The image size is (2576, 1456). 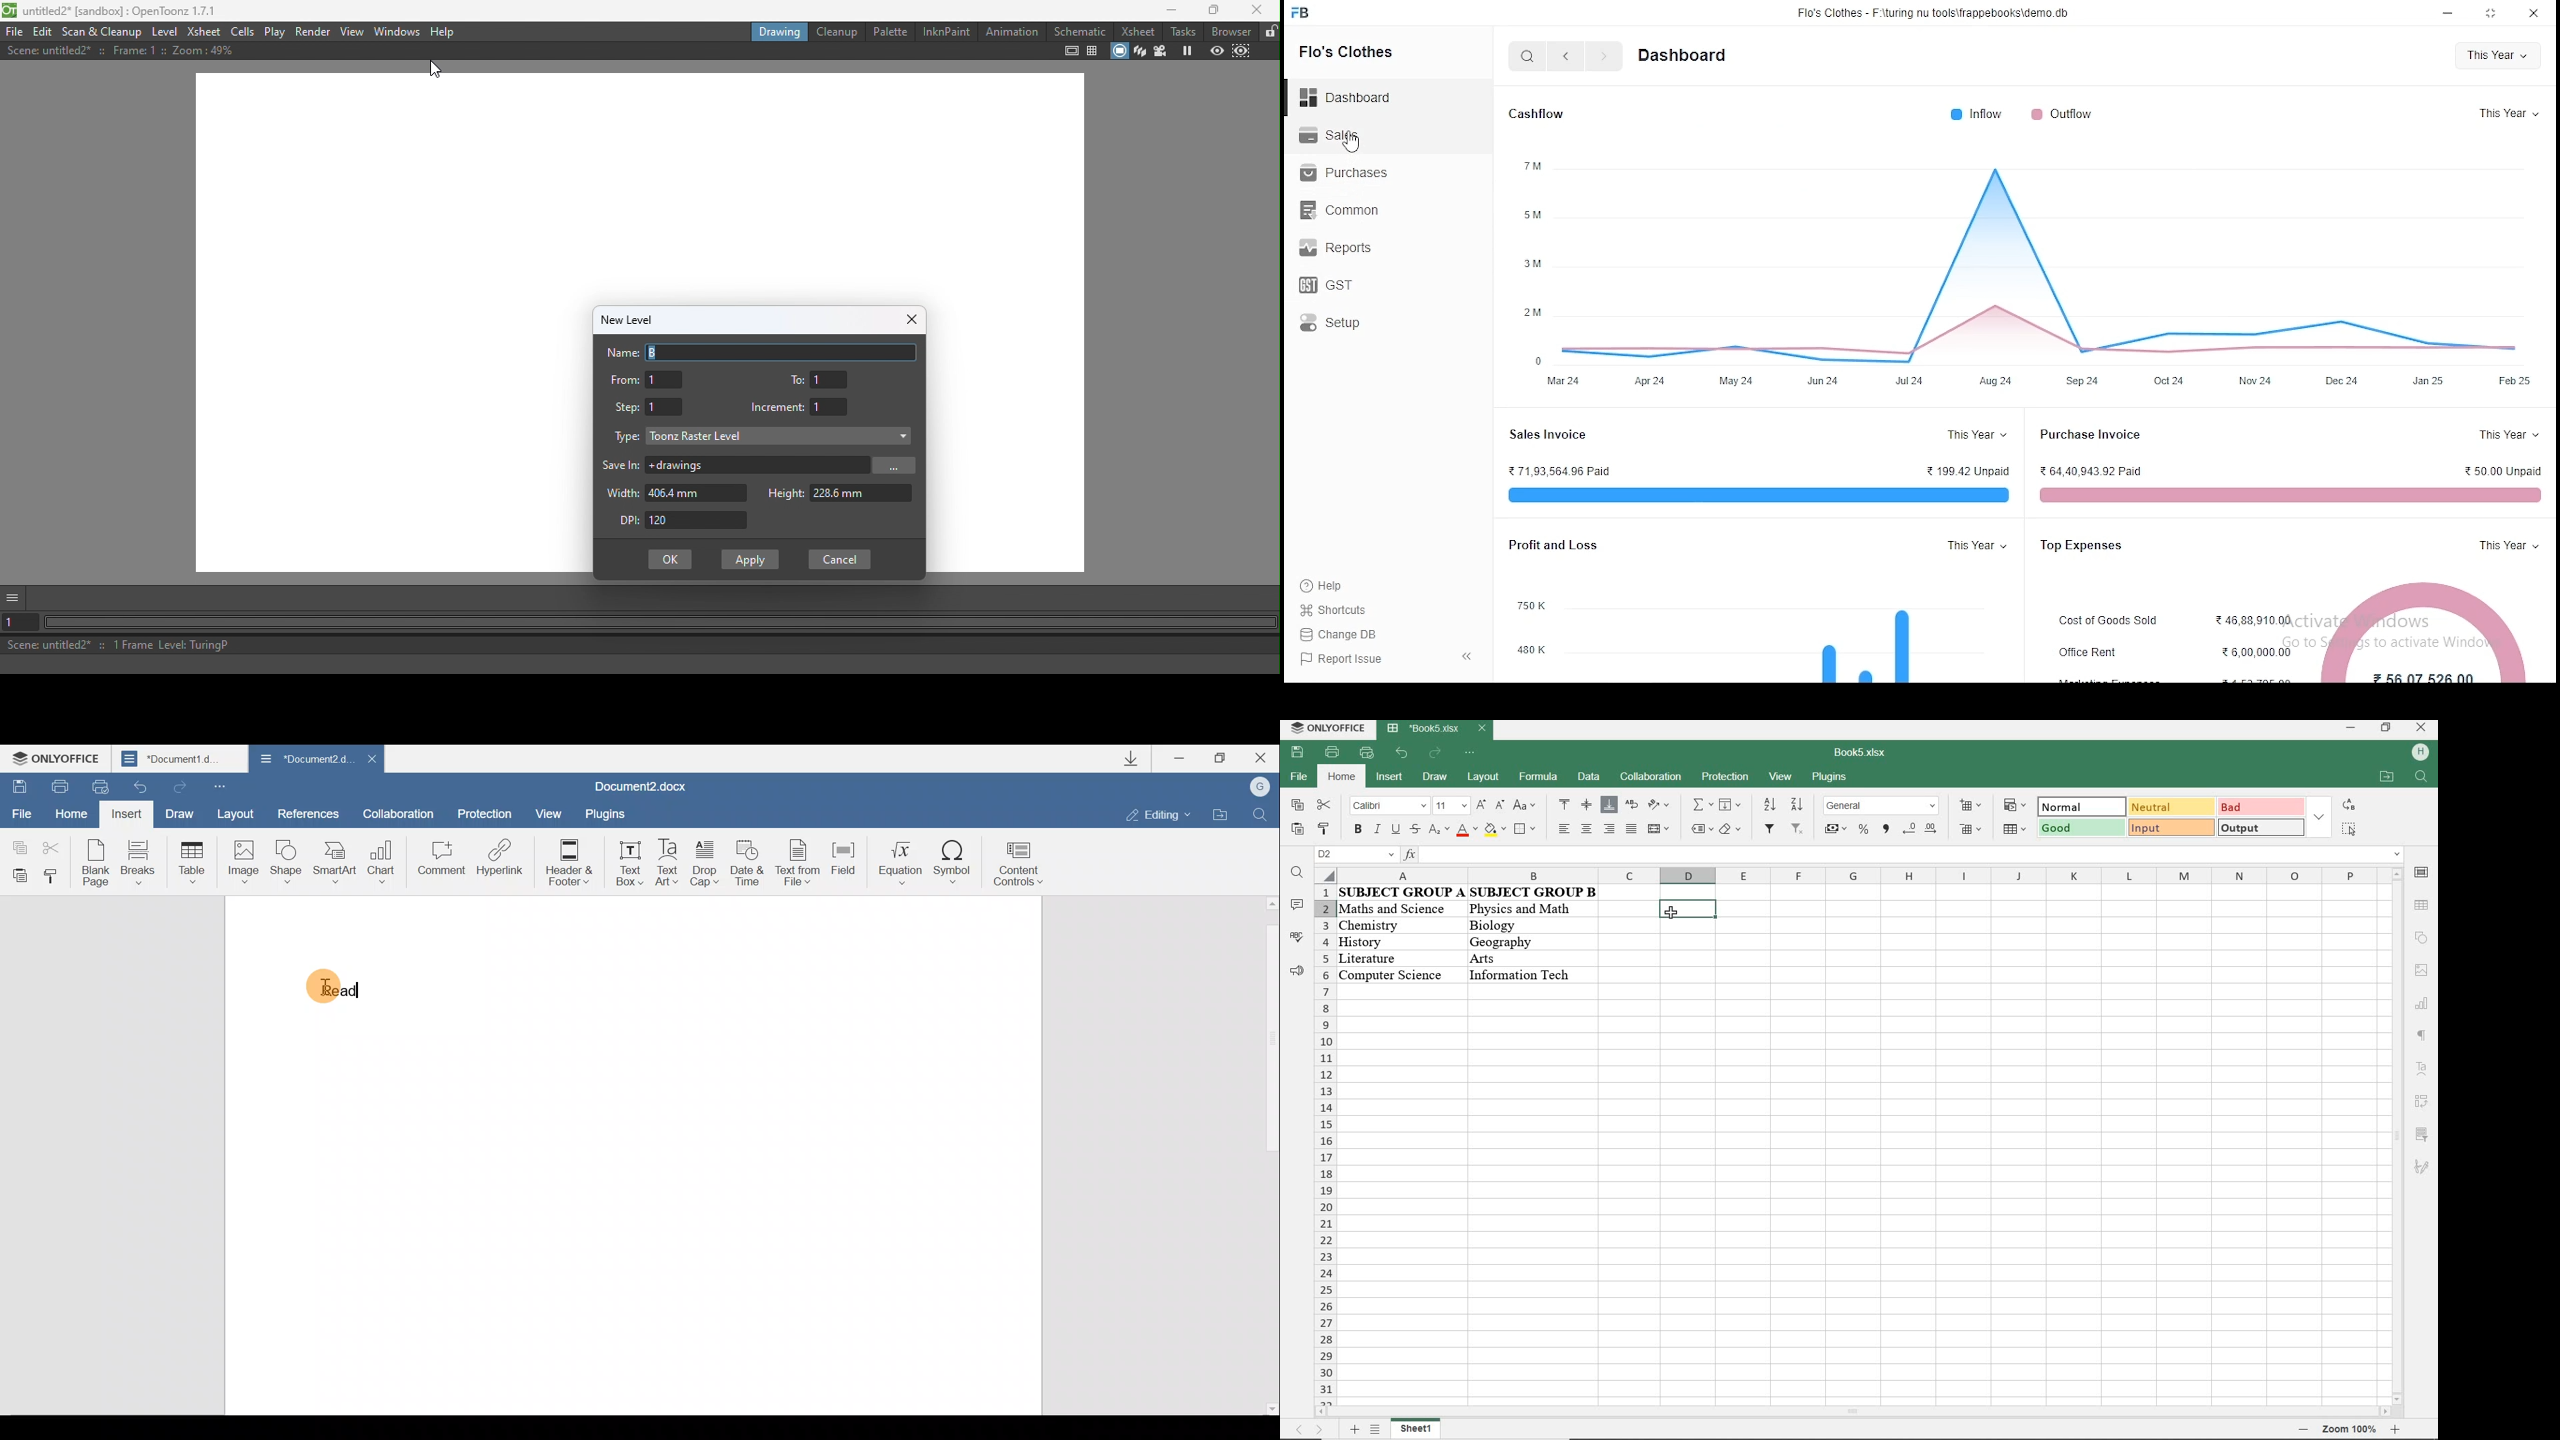 I want to click on conditional formatting, so click(x=2016, y=806).